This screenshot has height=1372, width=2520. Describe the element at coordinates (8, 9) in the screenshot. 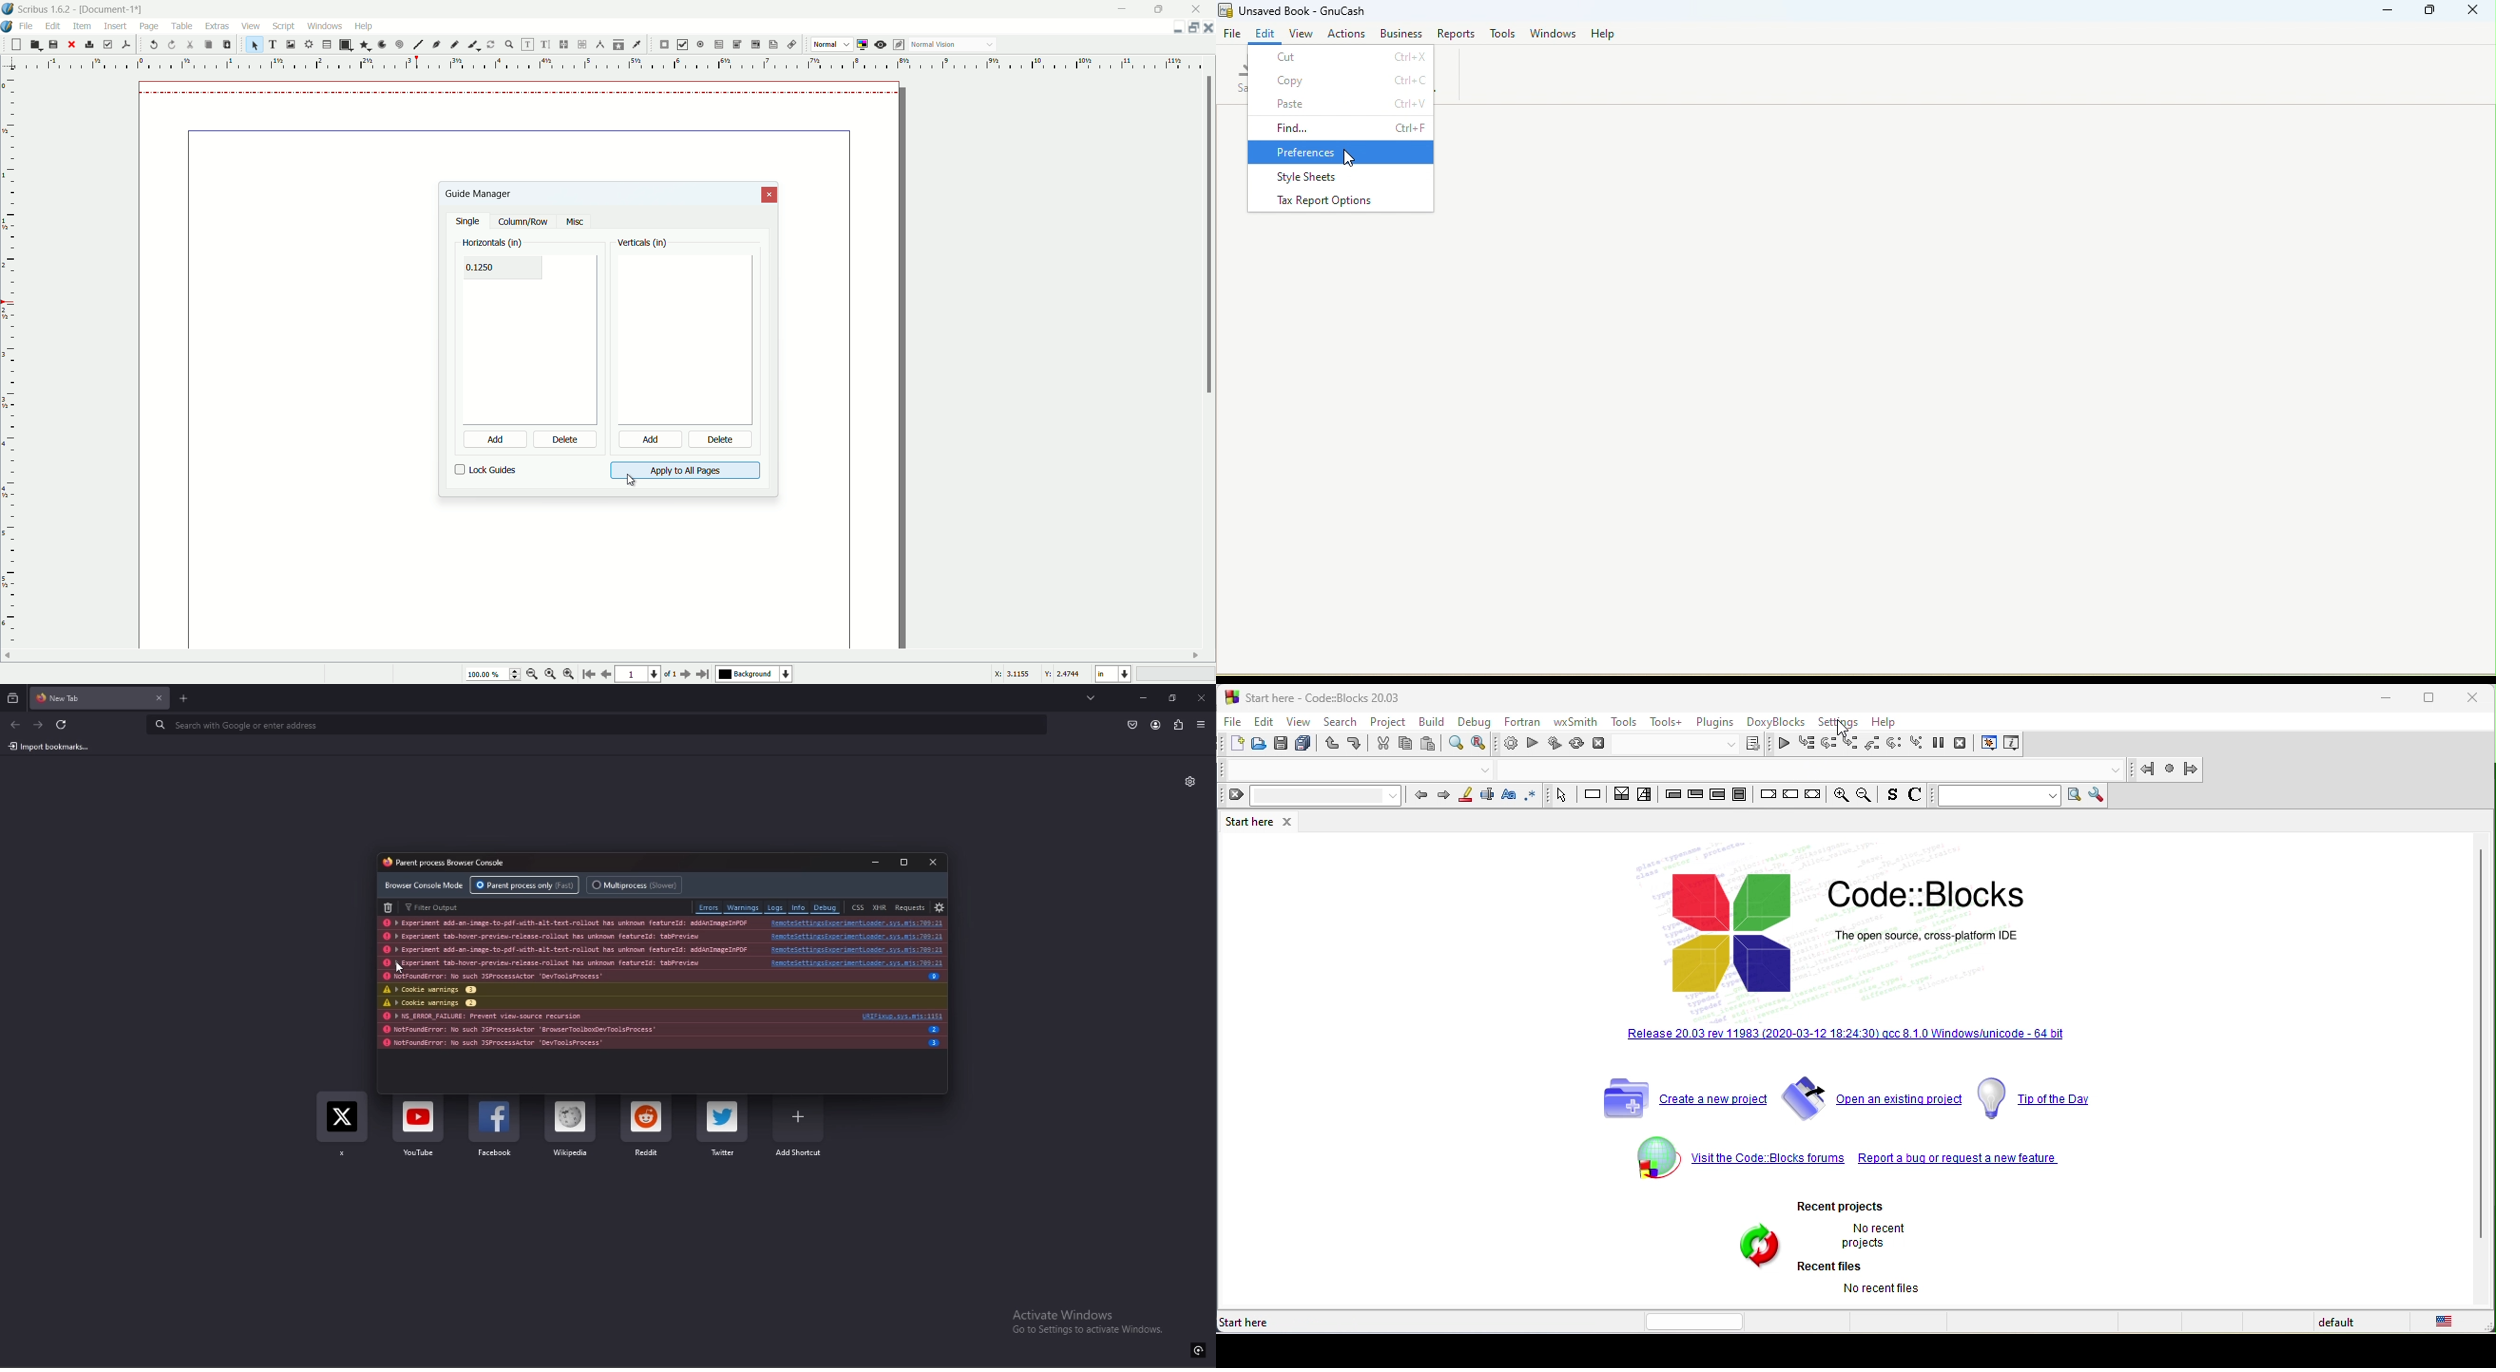

I see `app icon` at that location.